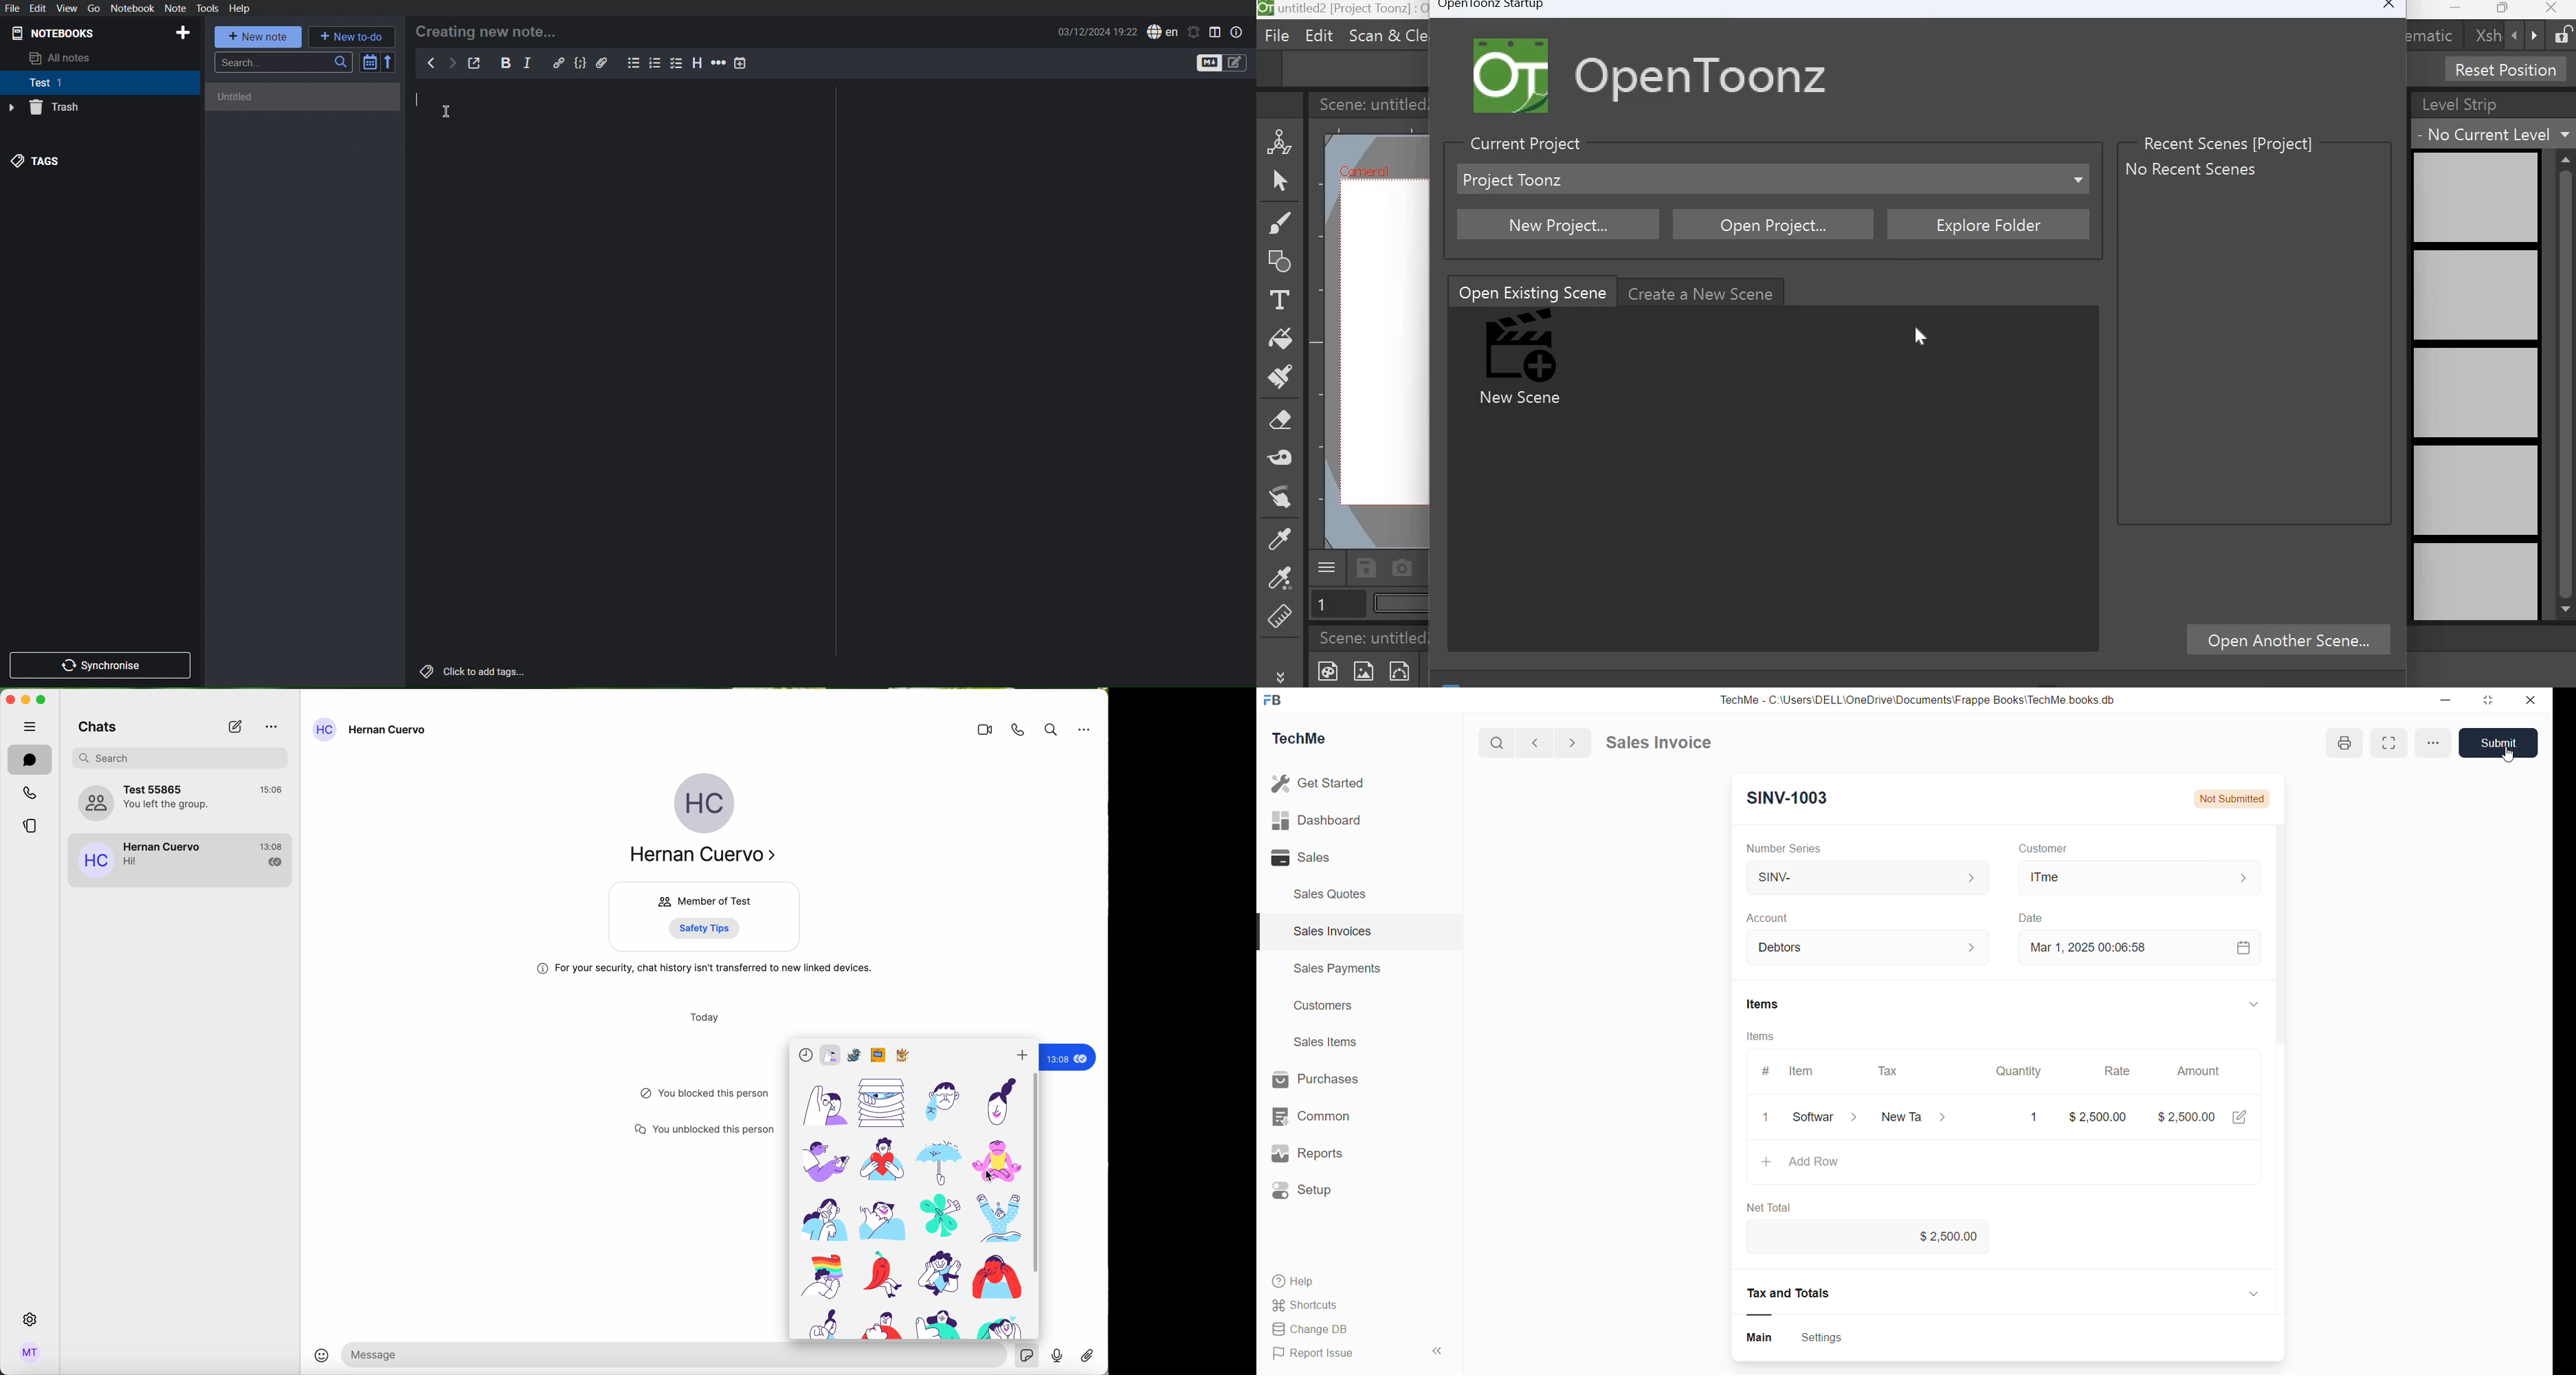 This screenshot has height=1400, width=2576. I want to click on more option, so click(2431, 742).